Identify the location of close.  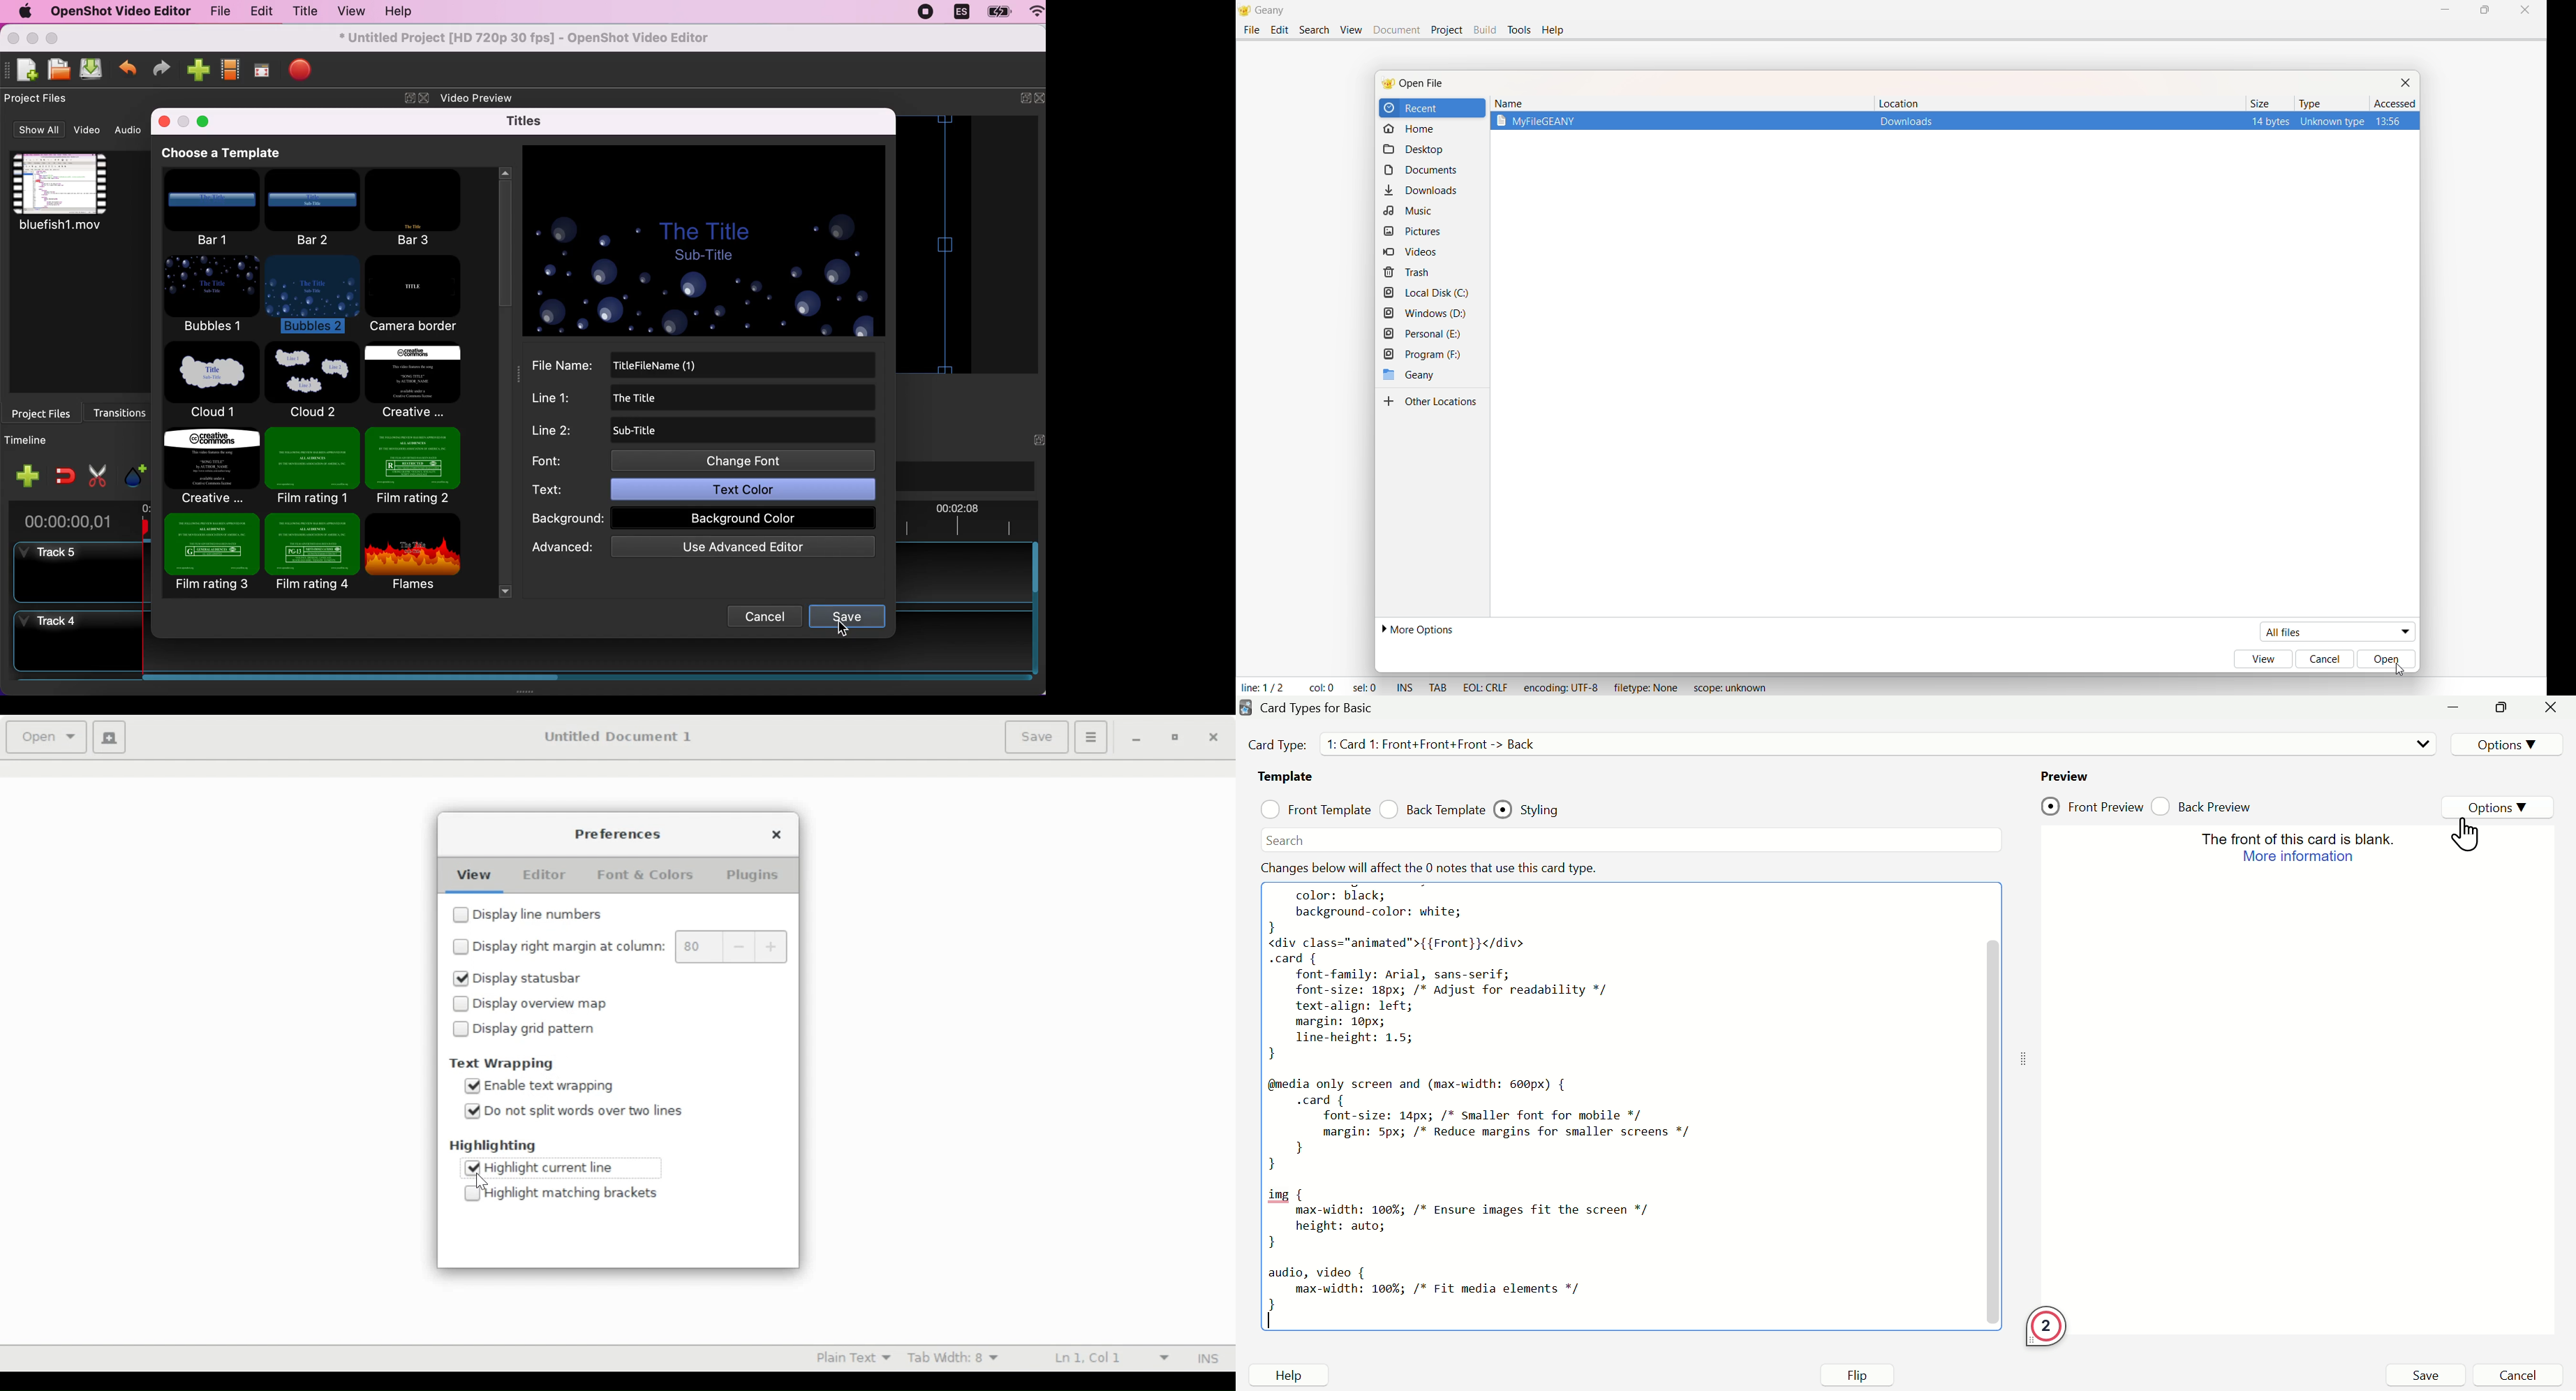
(14, 38).